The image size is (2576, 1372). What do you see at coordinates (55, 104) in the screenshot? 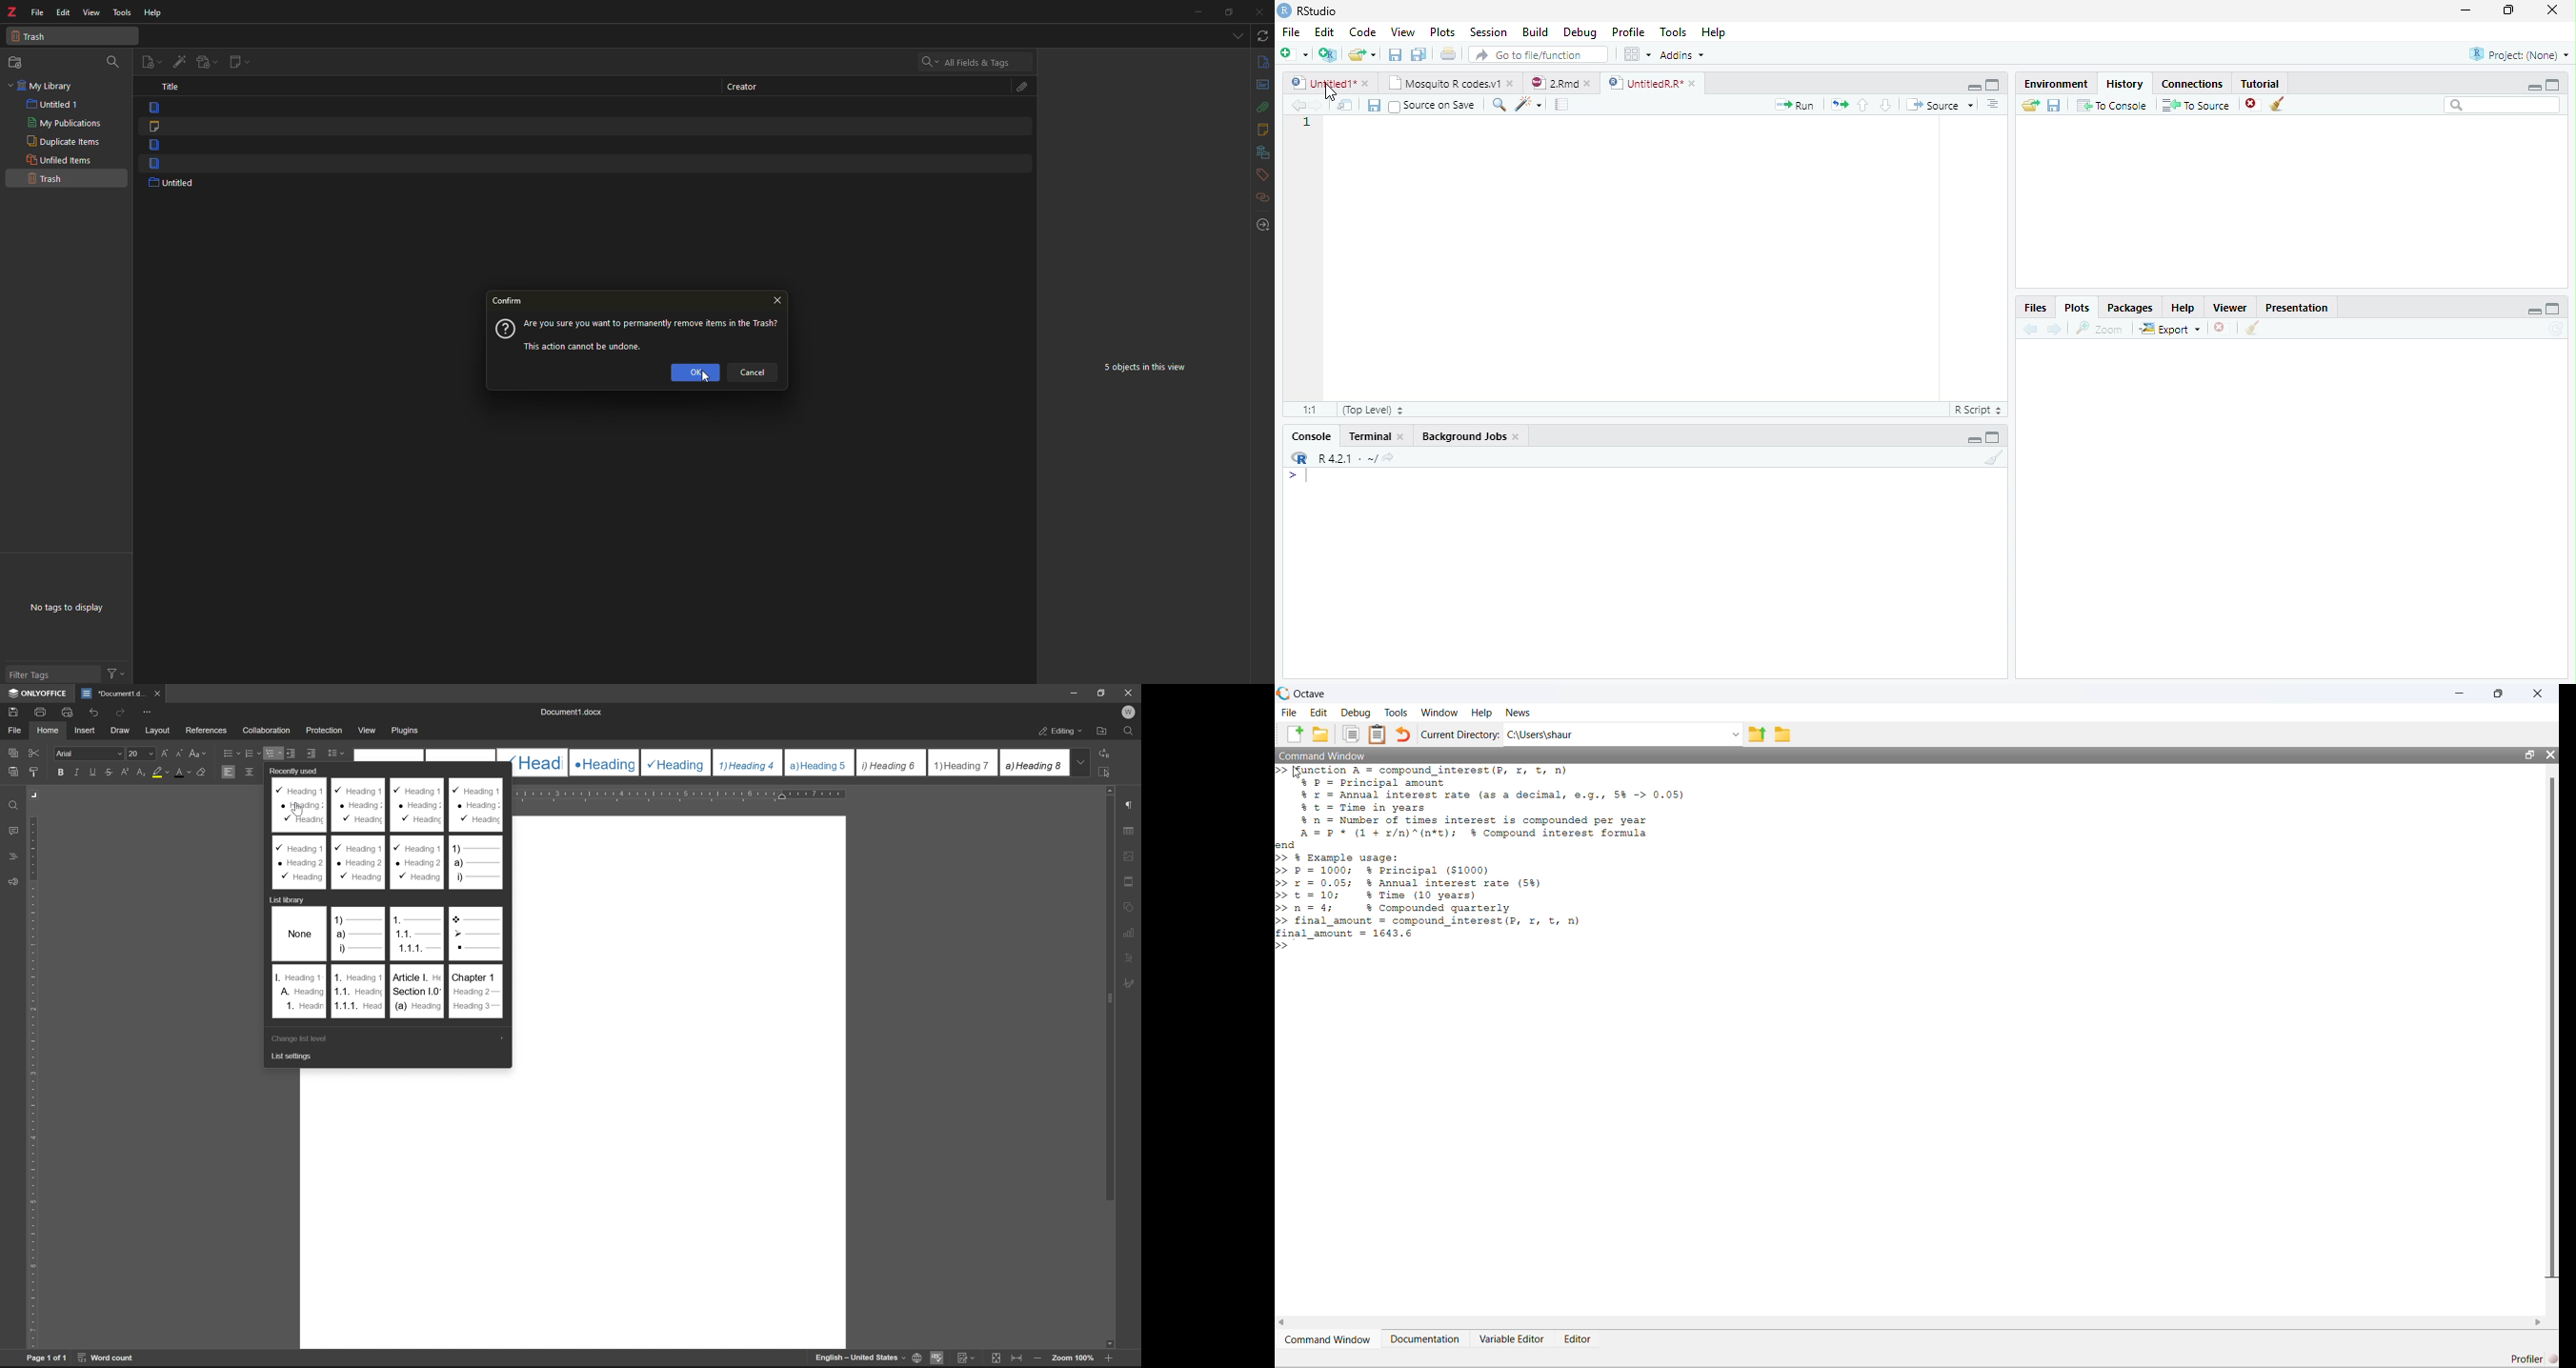
I see `untitled 1` at bounding box center [55, 104].